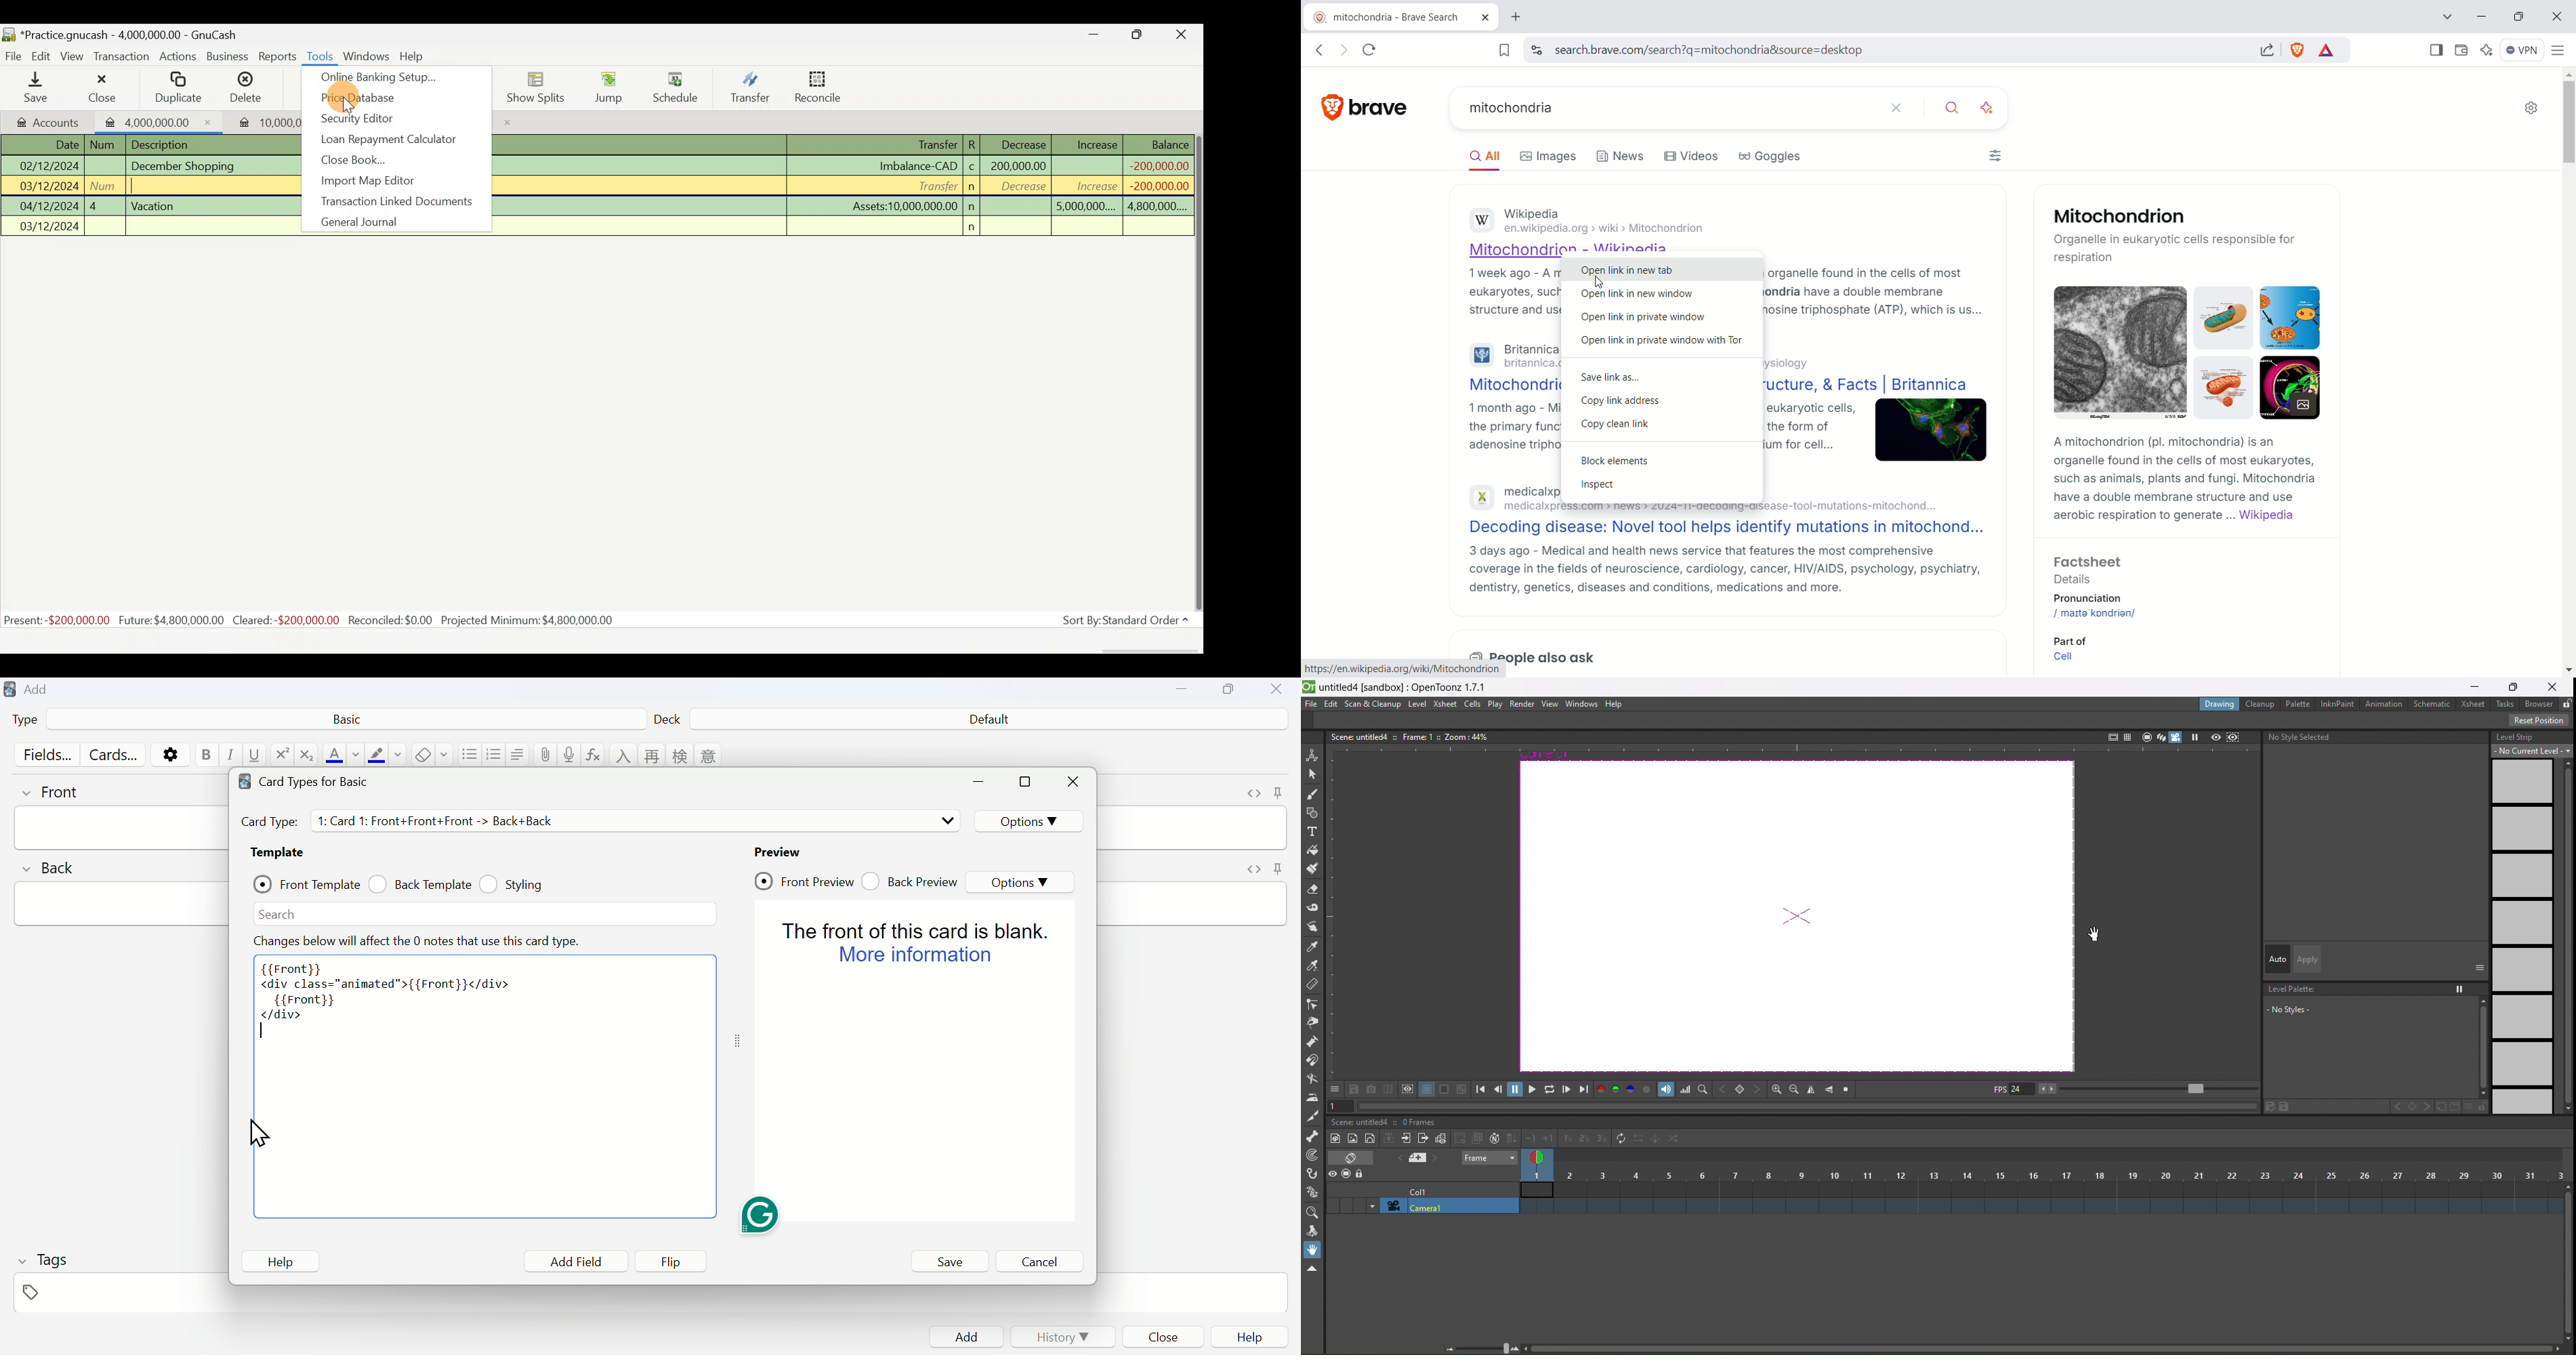 The height and width of the screenshot is (1372, 2576). I want to click on Help, so click(282, 1262).